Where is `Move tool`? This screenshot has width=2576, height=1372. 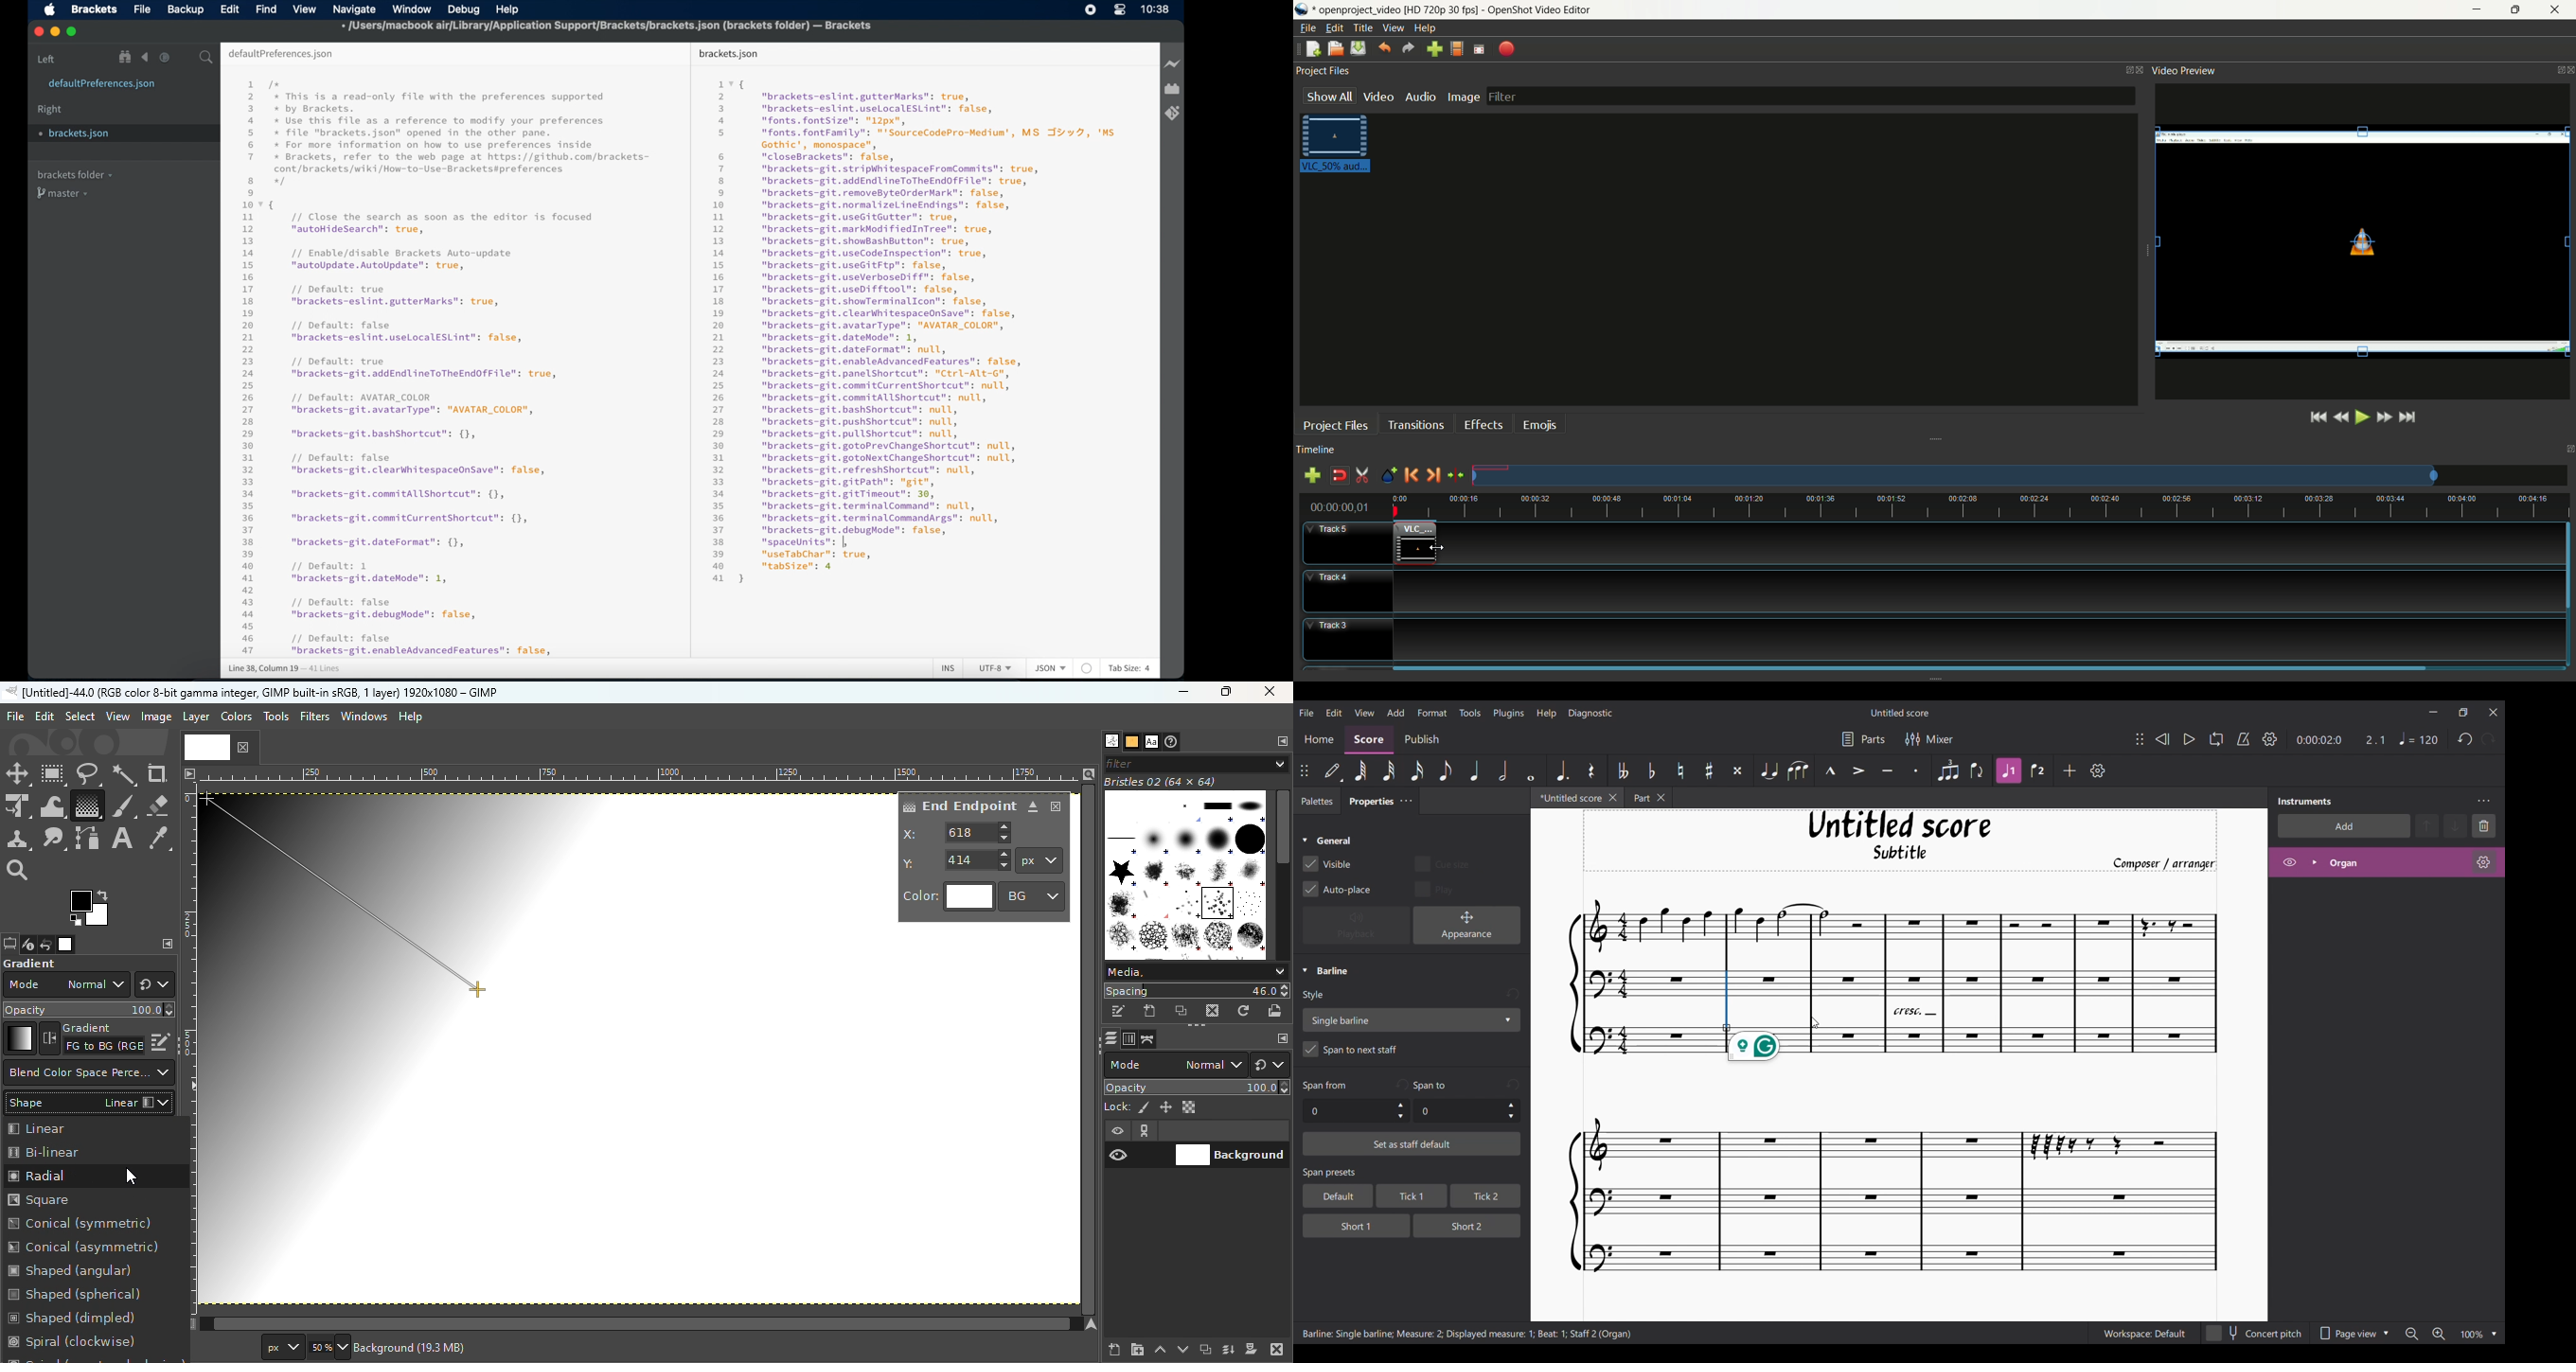 Move tool is located at coordinates (18, 774).